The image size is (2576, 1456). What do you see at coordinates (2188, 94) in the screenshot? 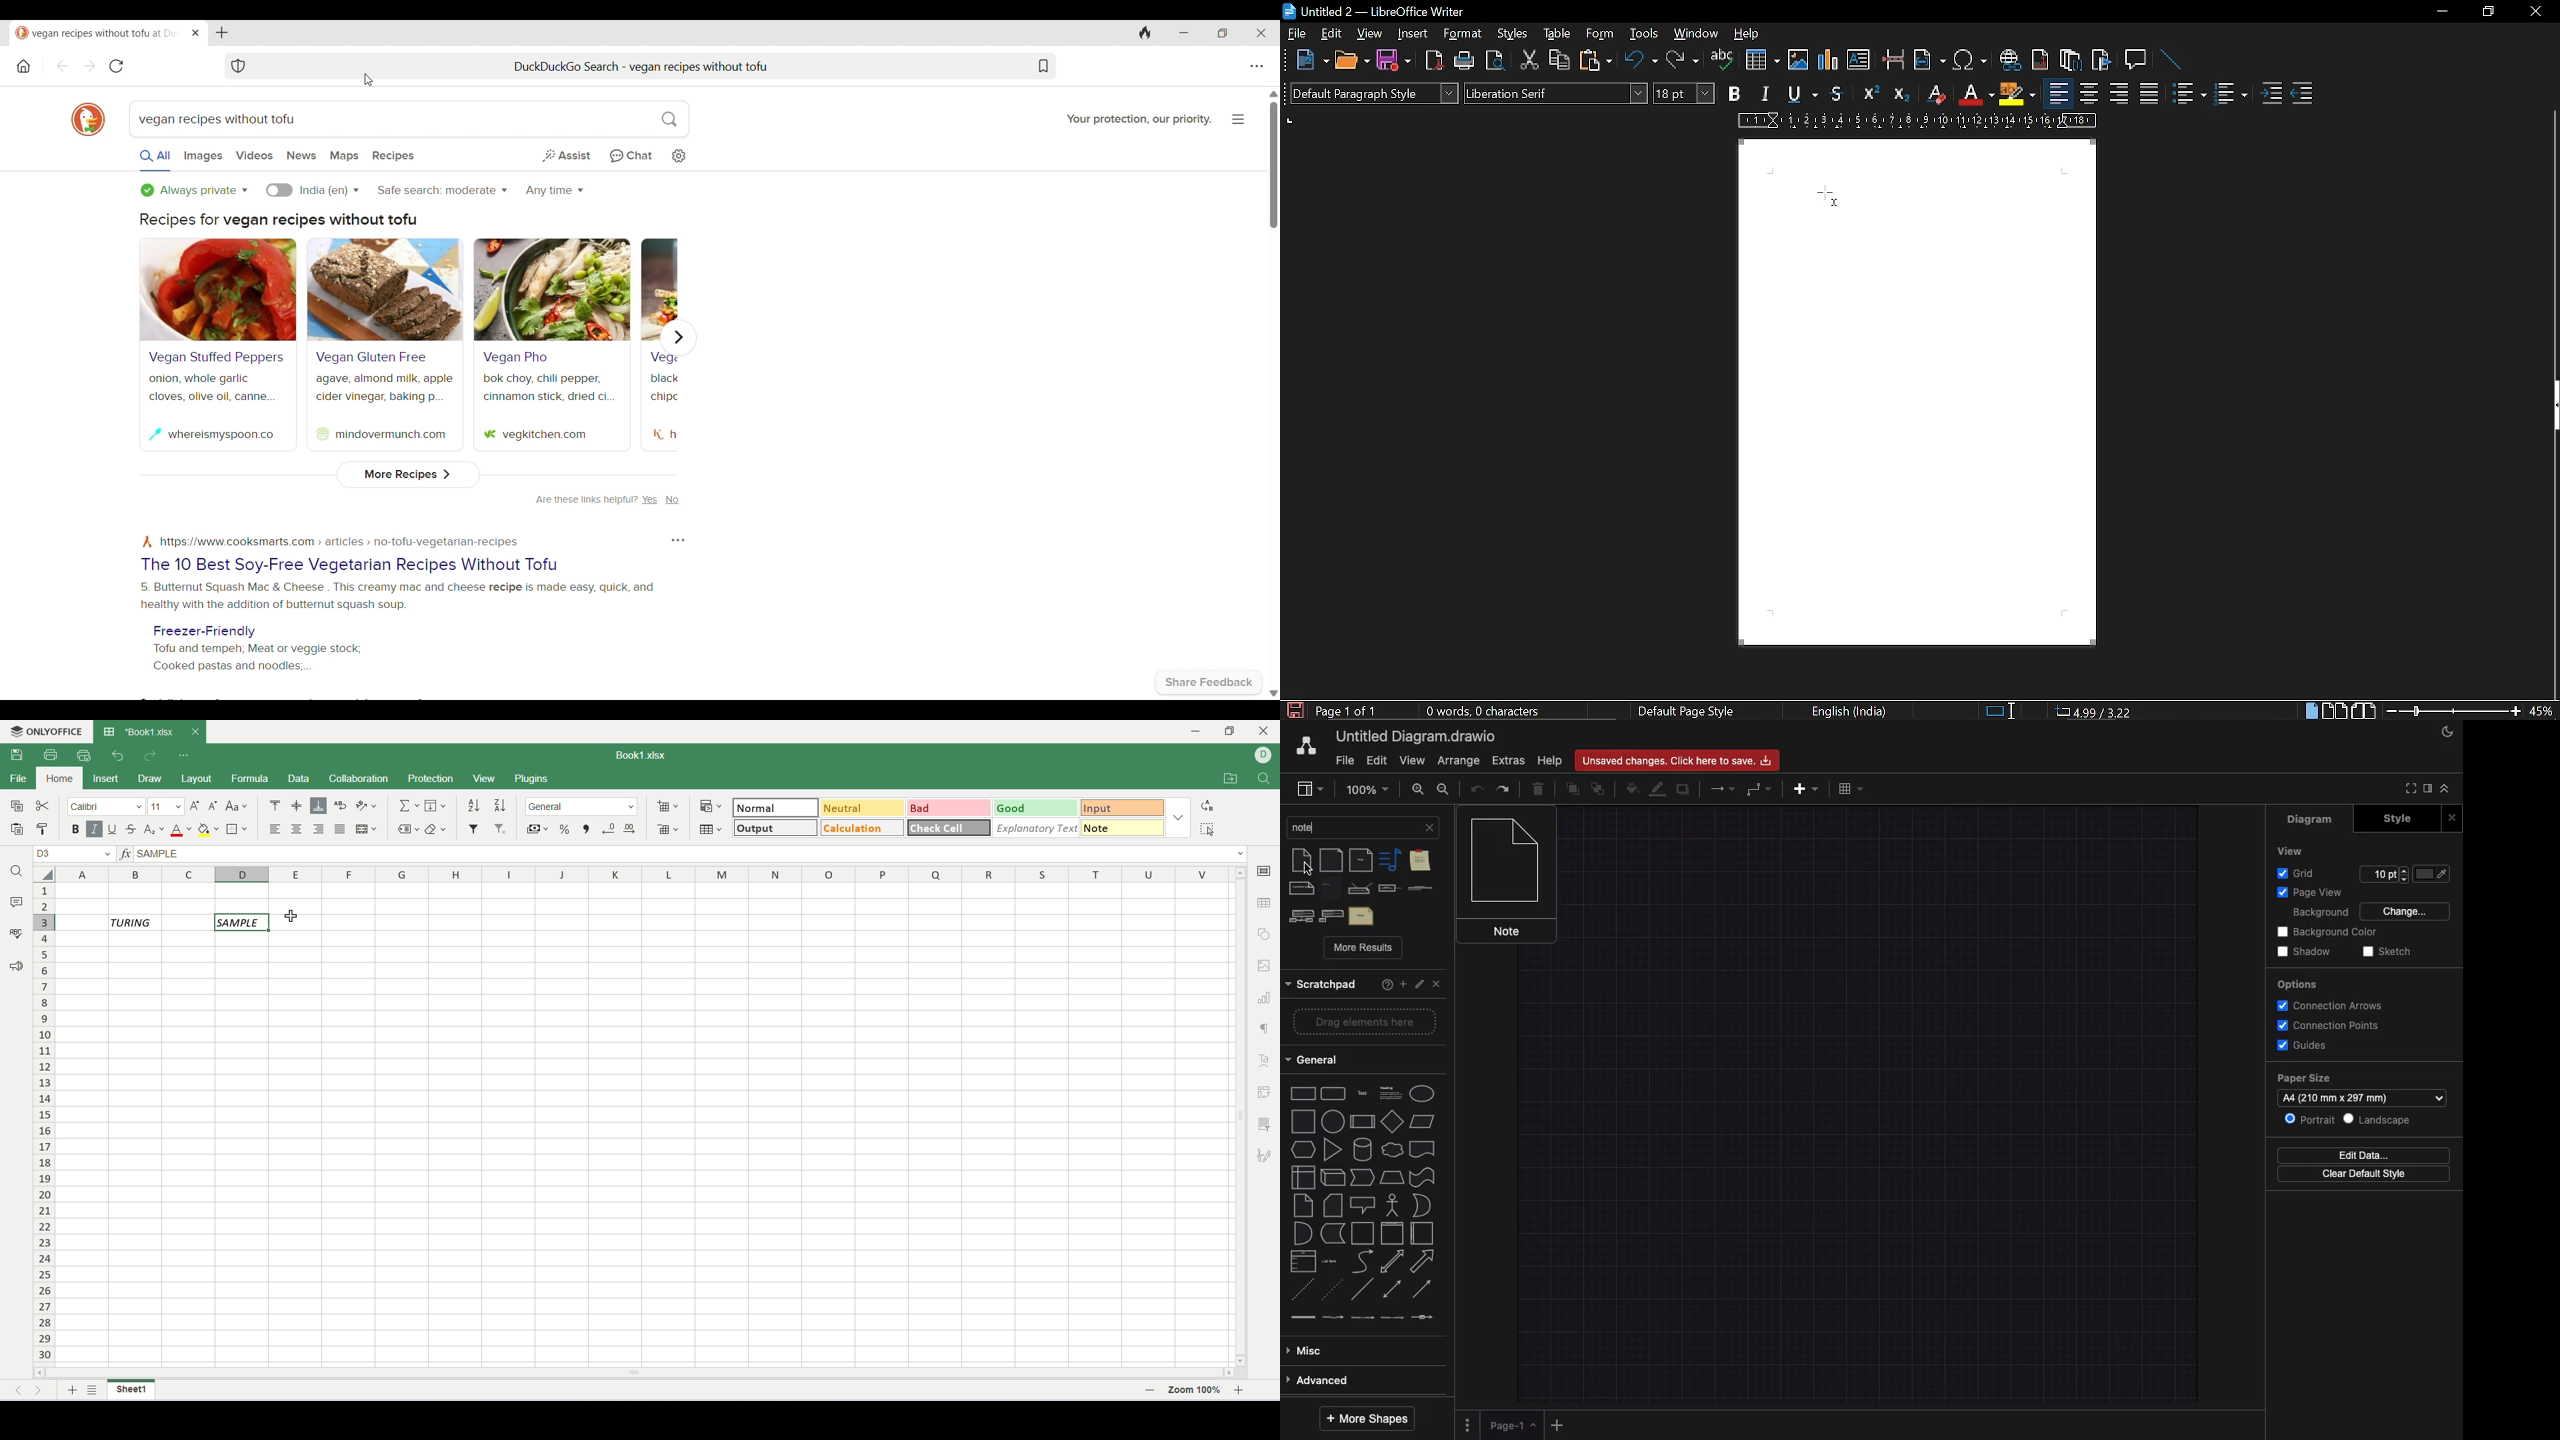
I see `toggle unordered list` at bounding box center [2188, 94].